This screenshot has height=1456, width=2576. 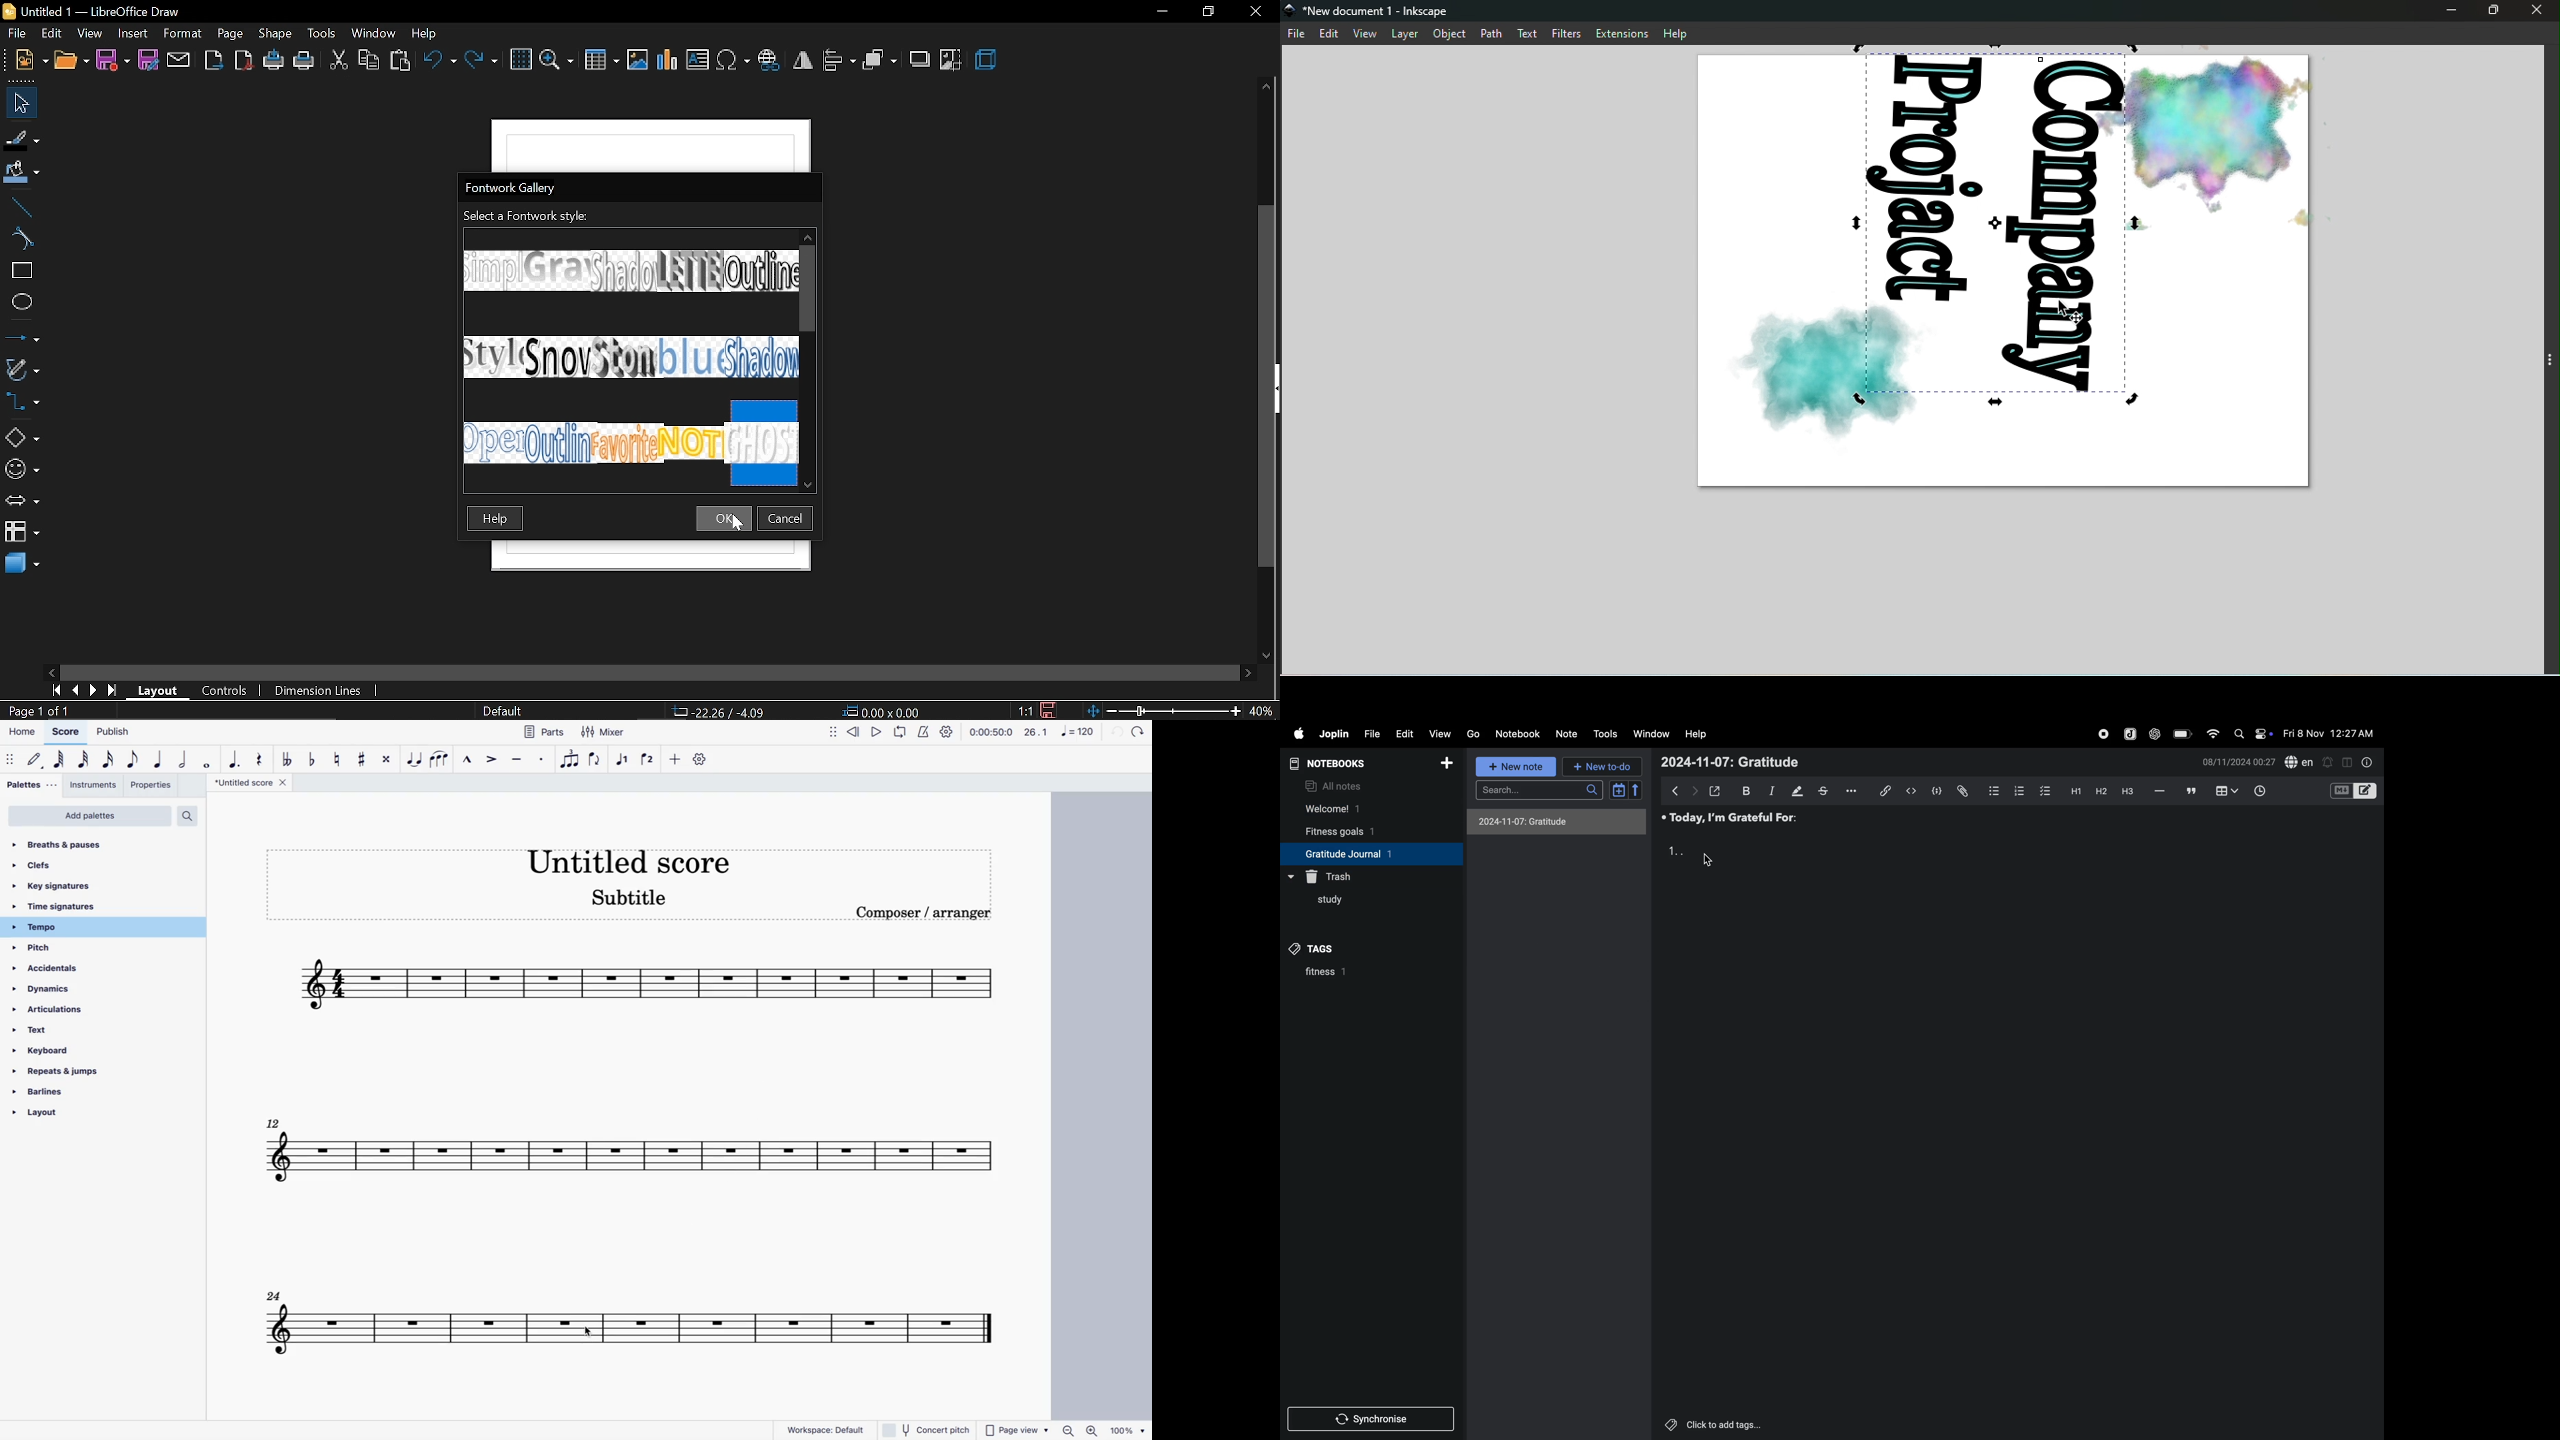 I want to click on previous page, so click(x=71, y=691).